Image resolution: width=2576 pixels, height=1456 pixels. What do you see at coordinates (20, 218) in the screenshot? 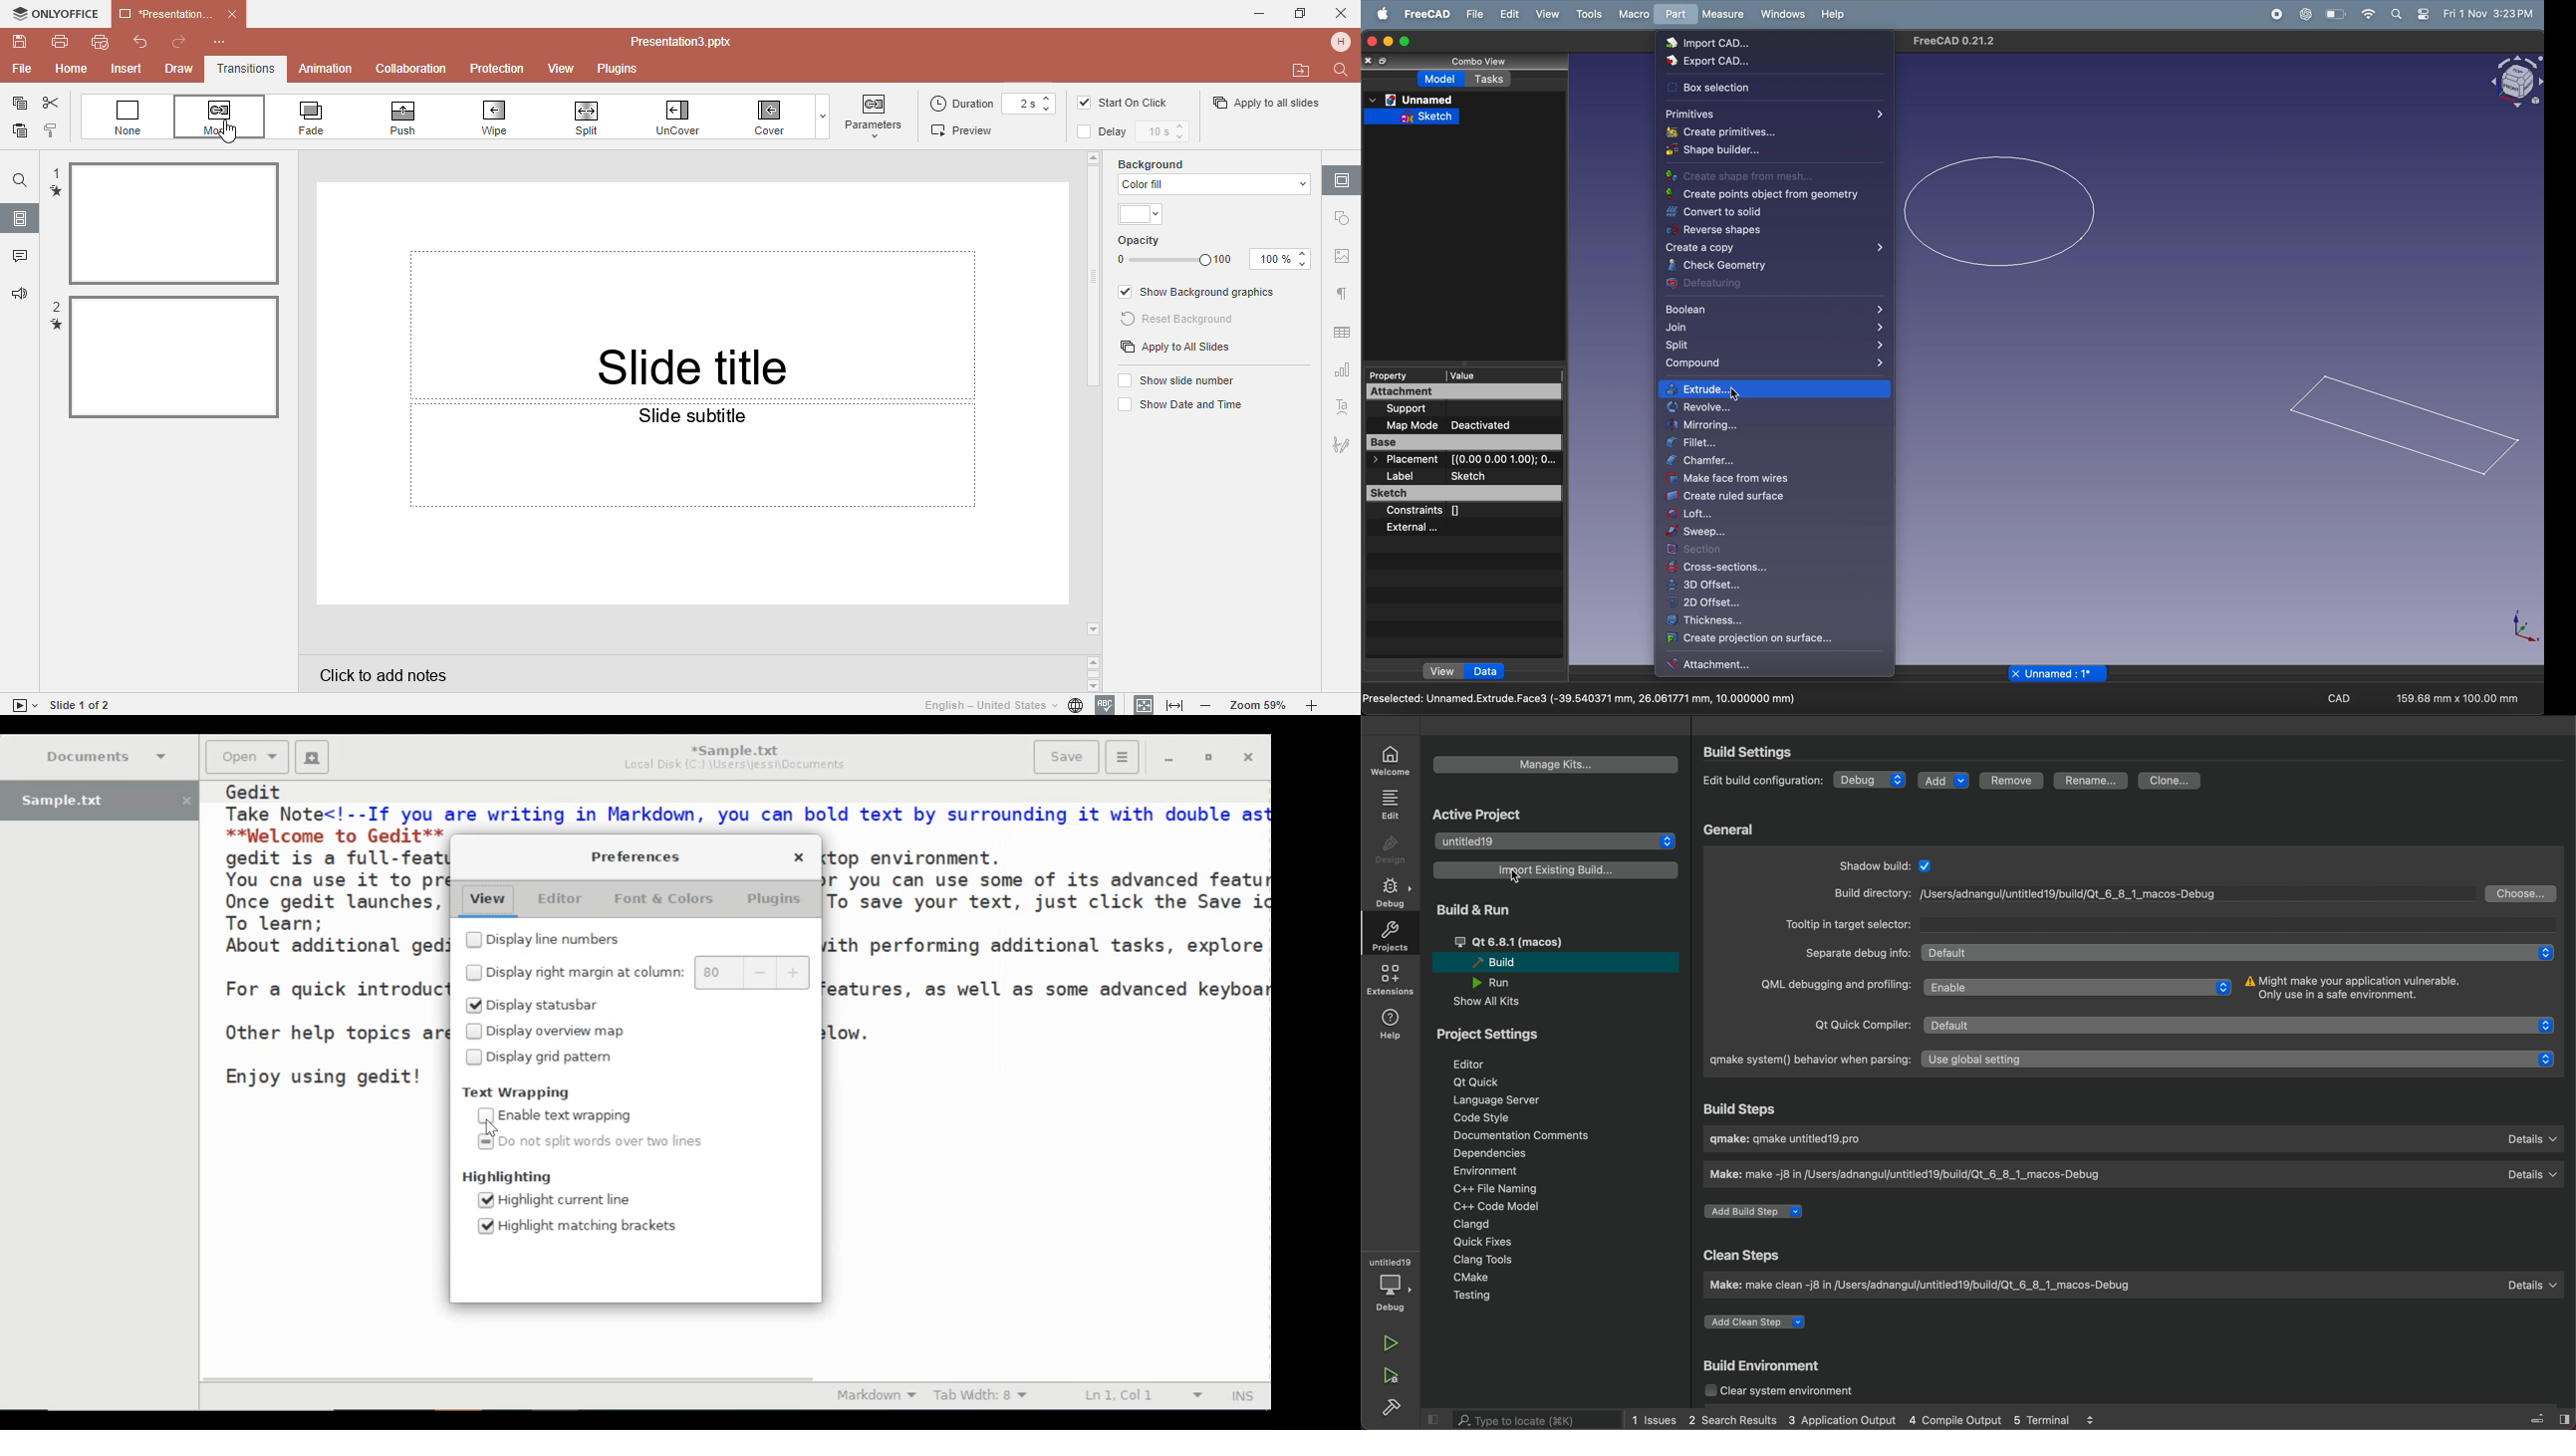
I see `Slides ` at bounding box center [20, 218].